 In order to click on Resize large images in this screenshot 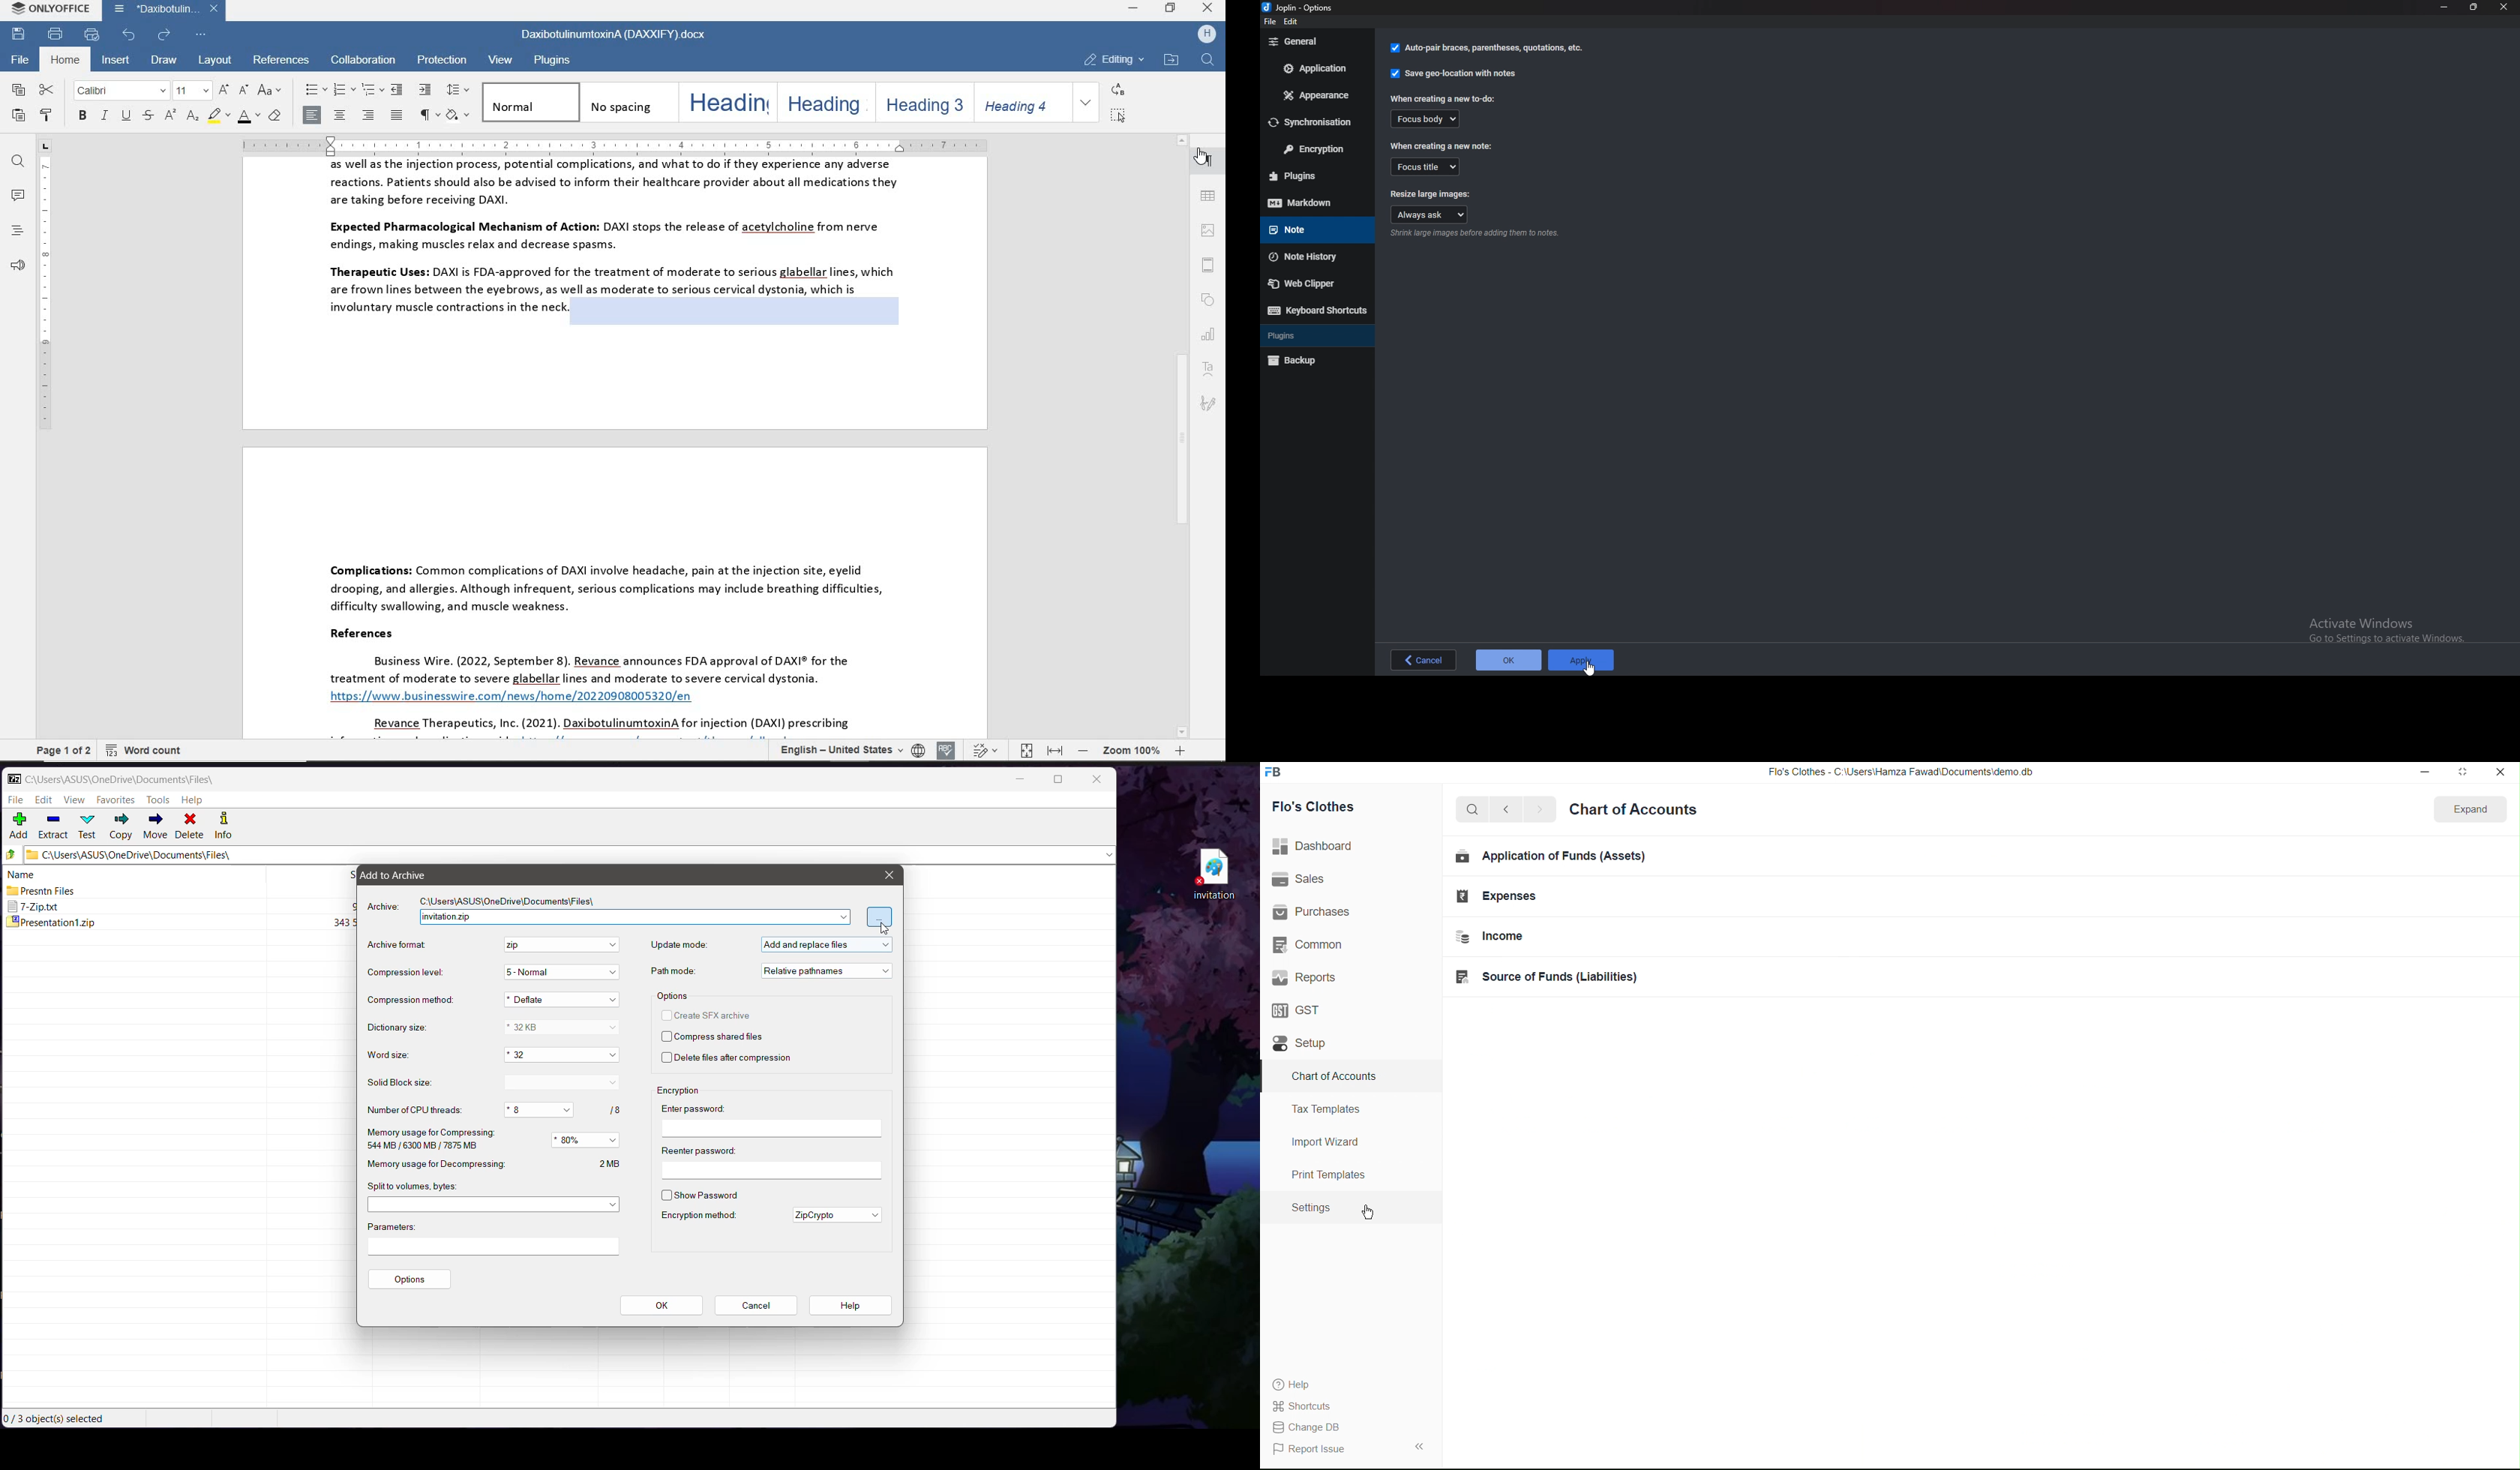, I will do `click(1430, 192)`.